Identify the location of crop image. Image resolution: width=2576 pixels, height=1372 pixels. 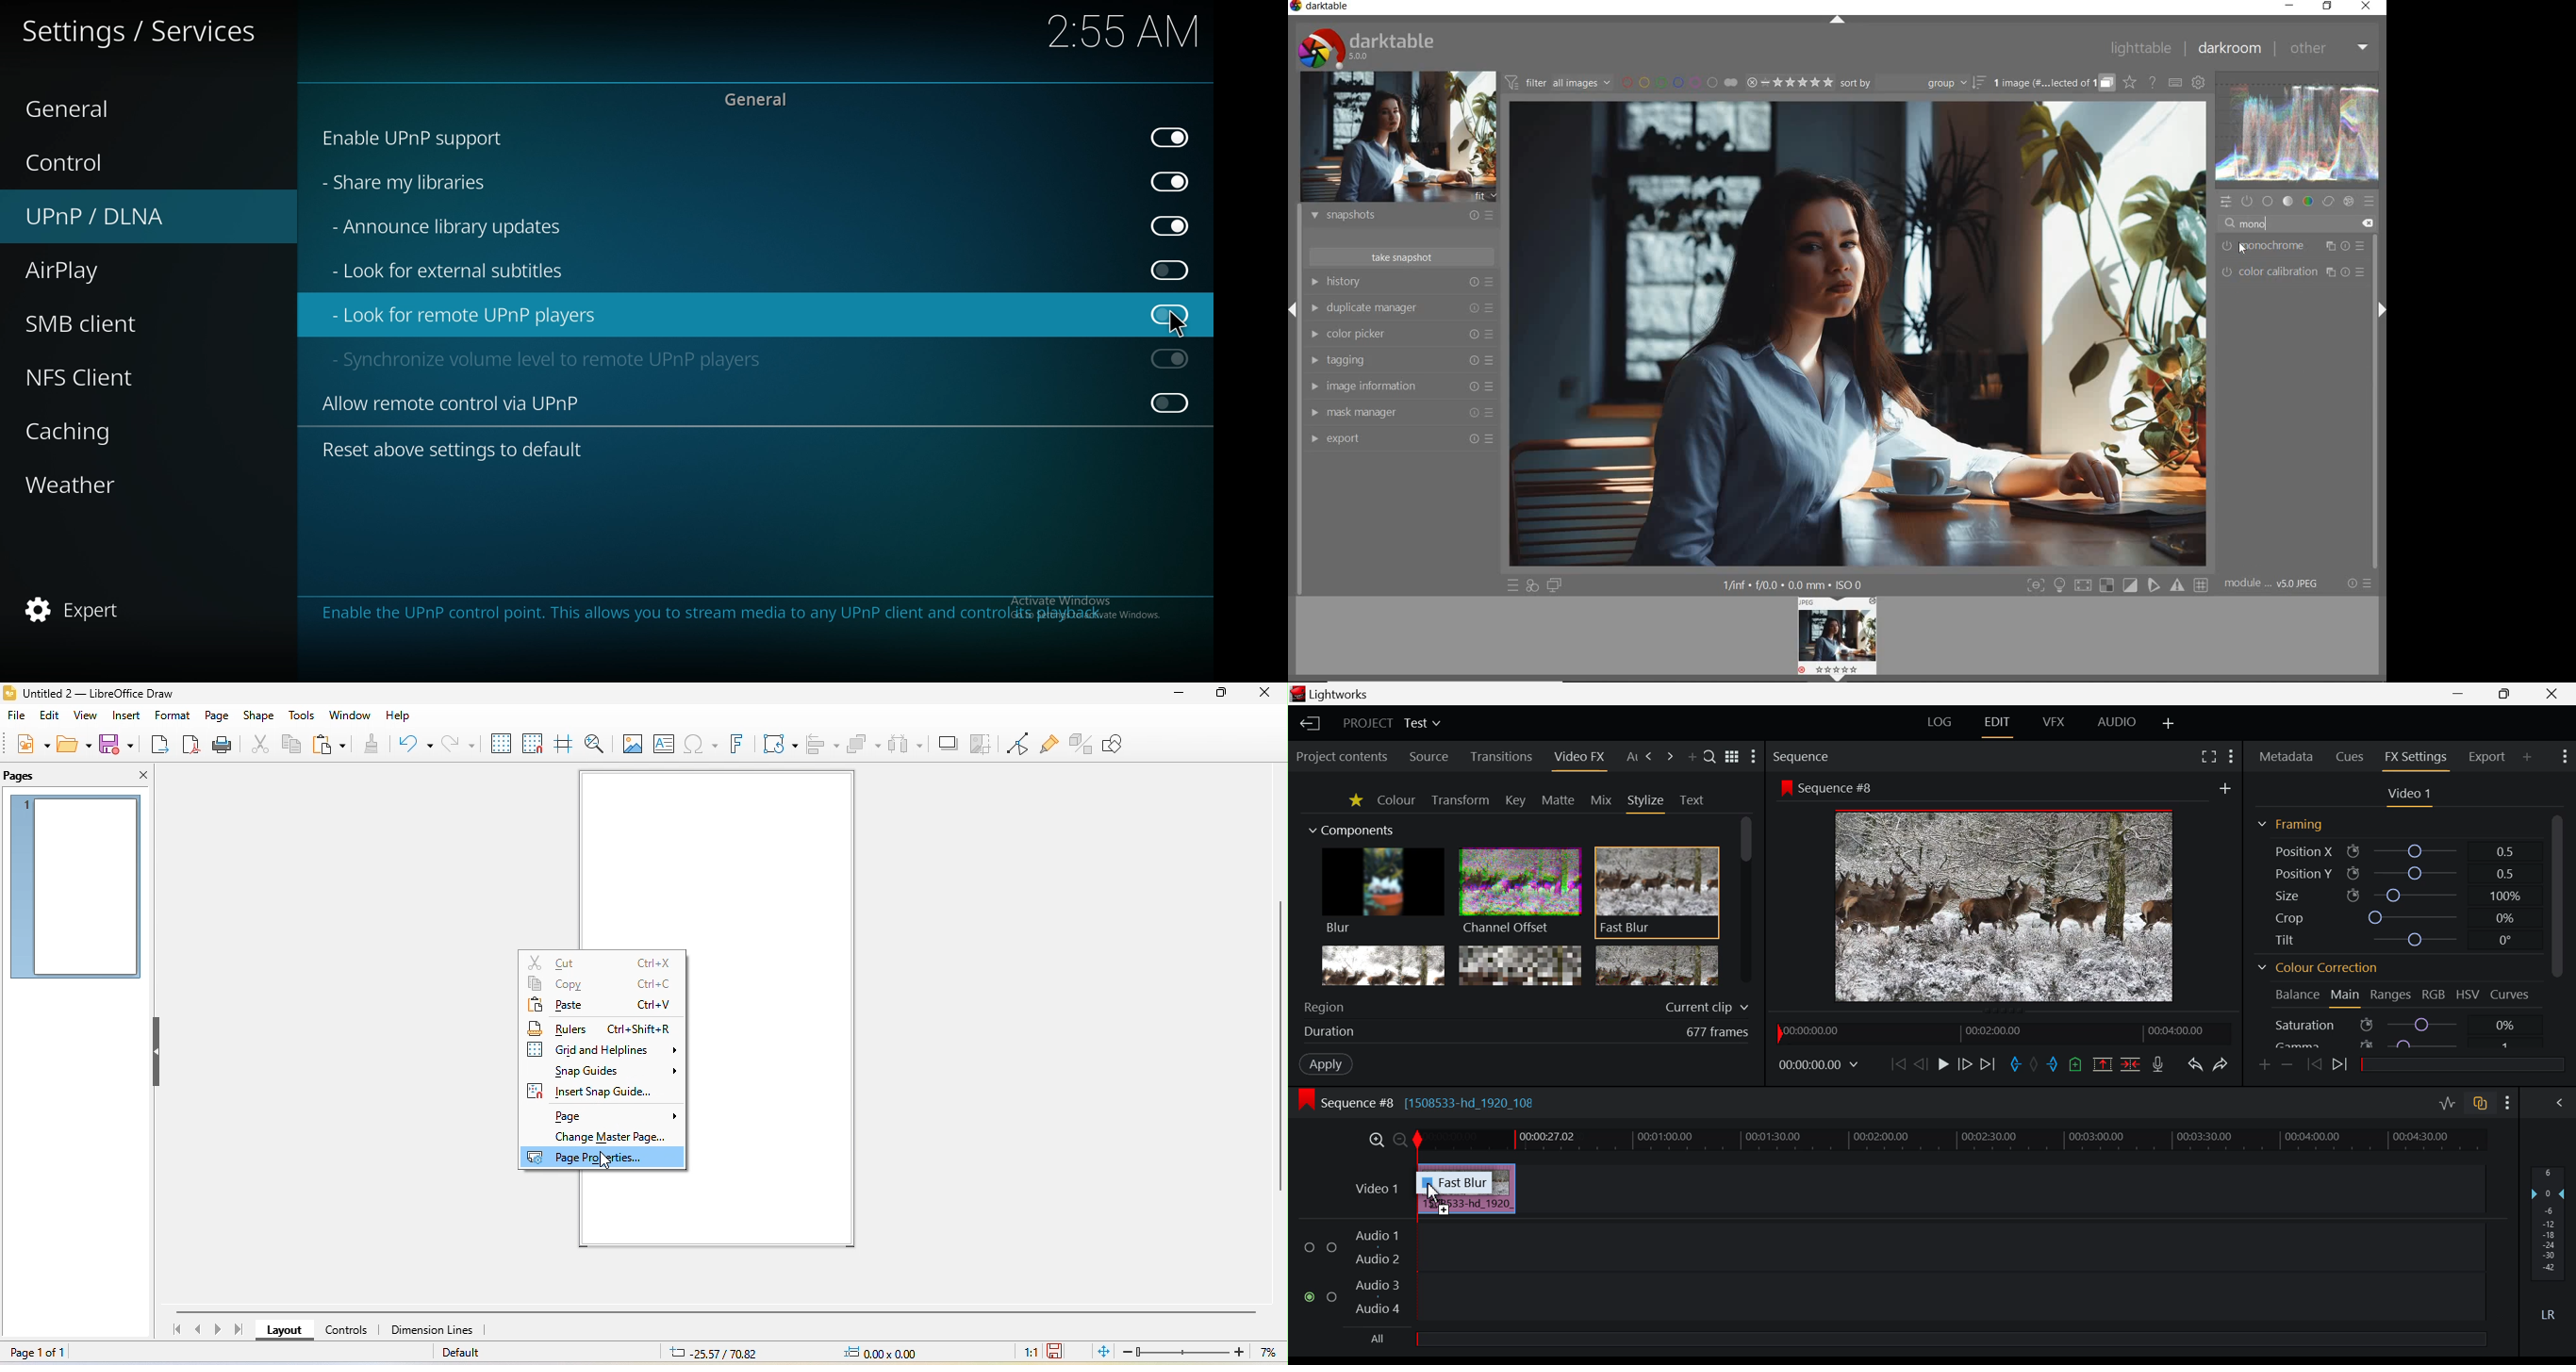
(985, 745).